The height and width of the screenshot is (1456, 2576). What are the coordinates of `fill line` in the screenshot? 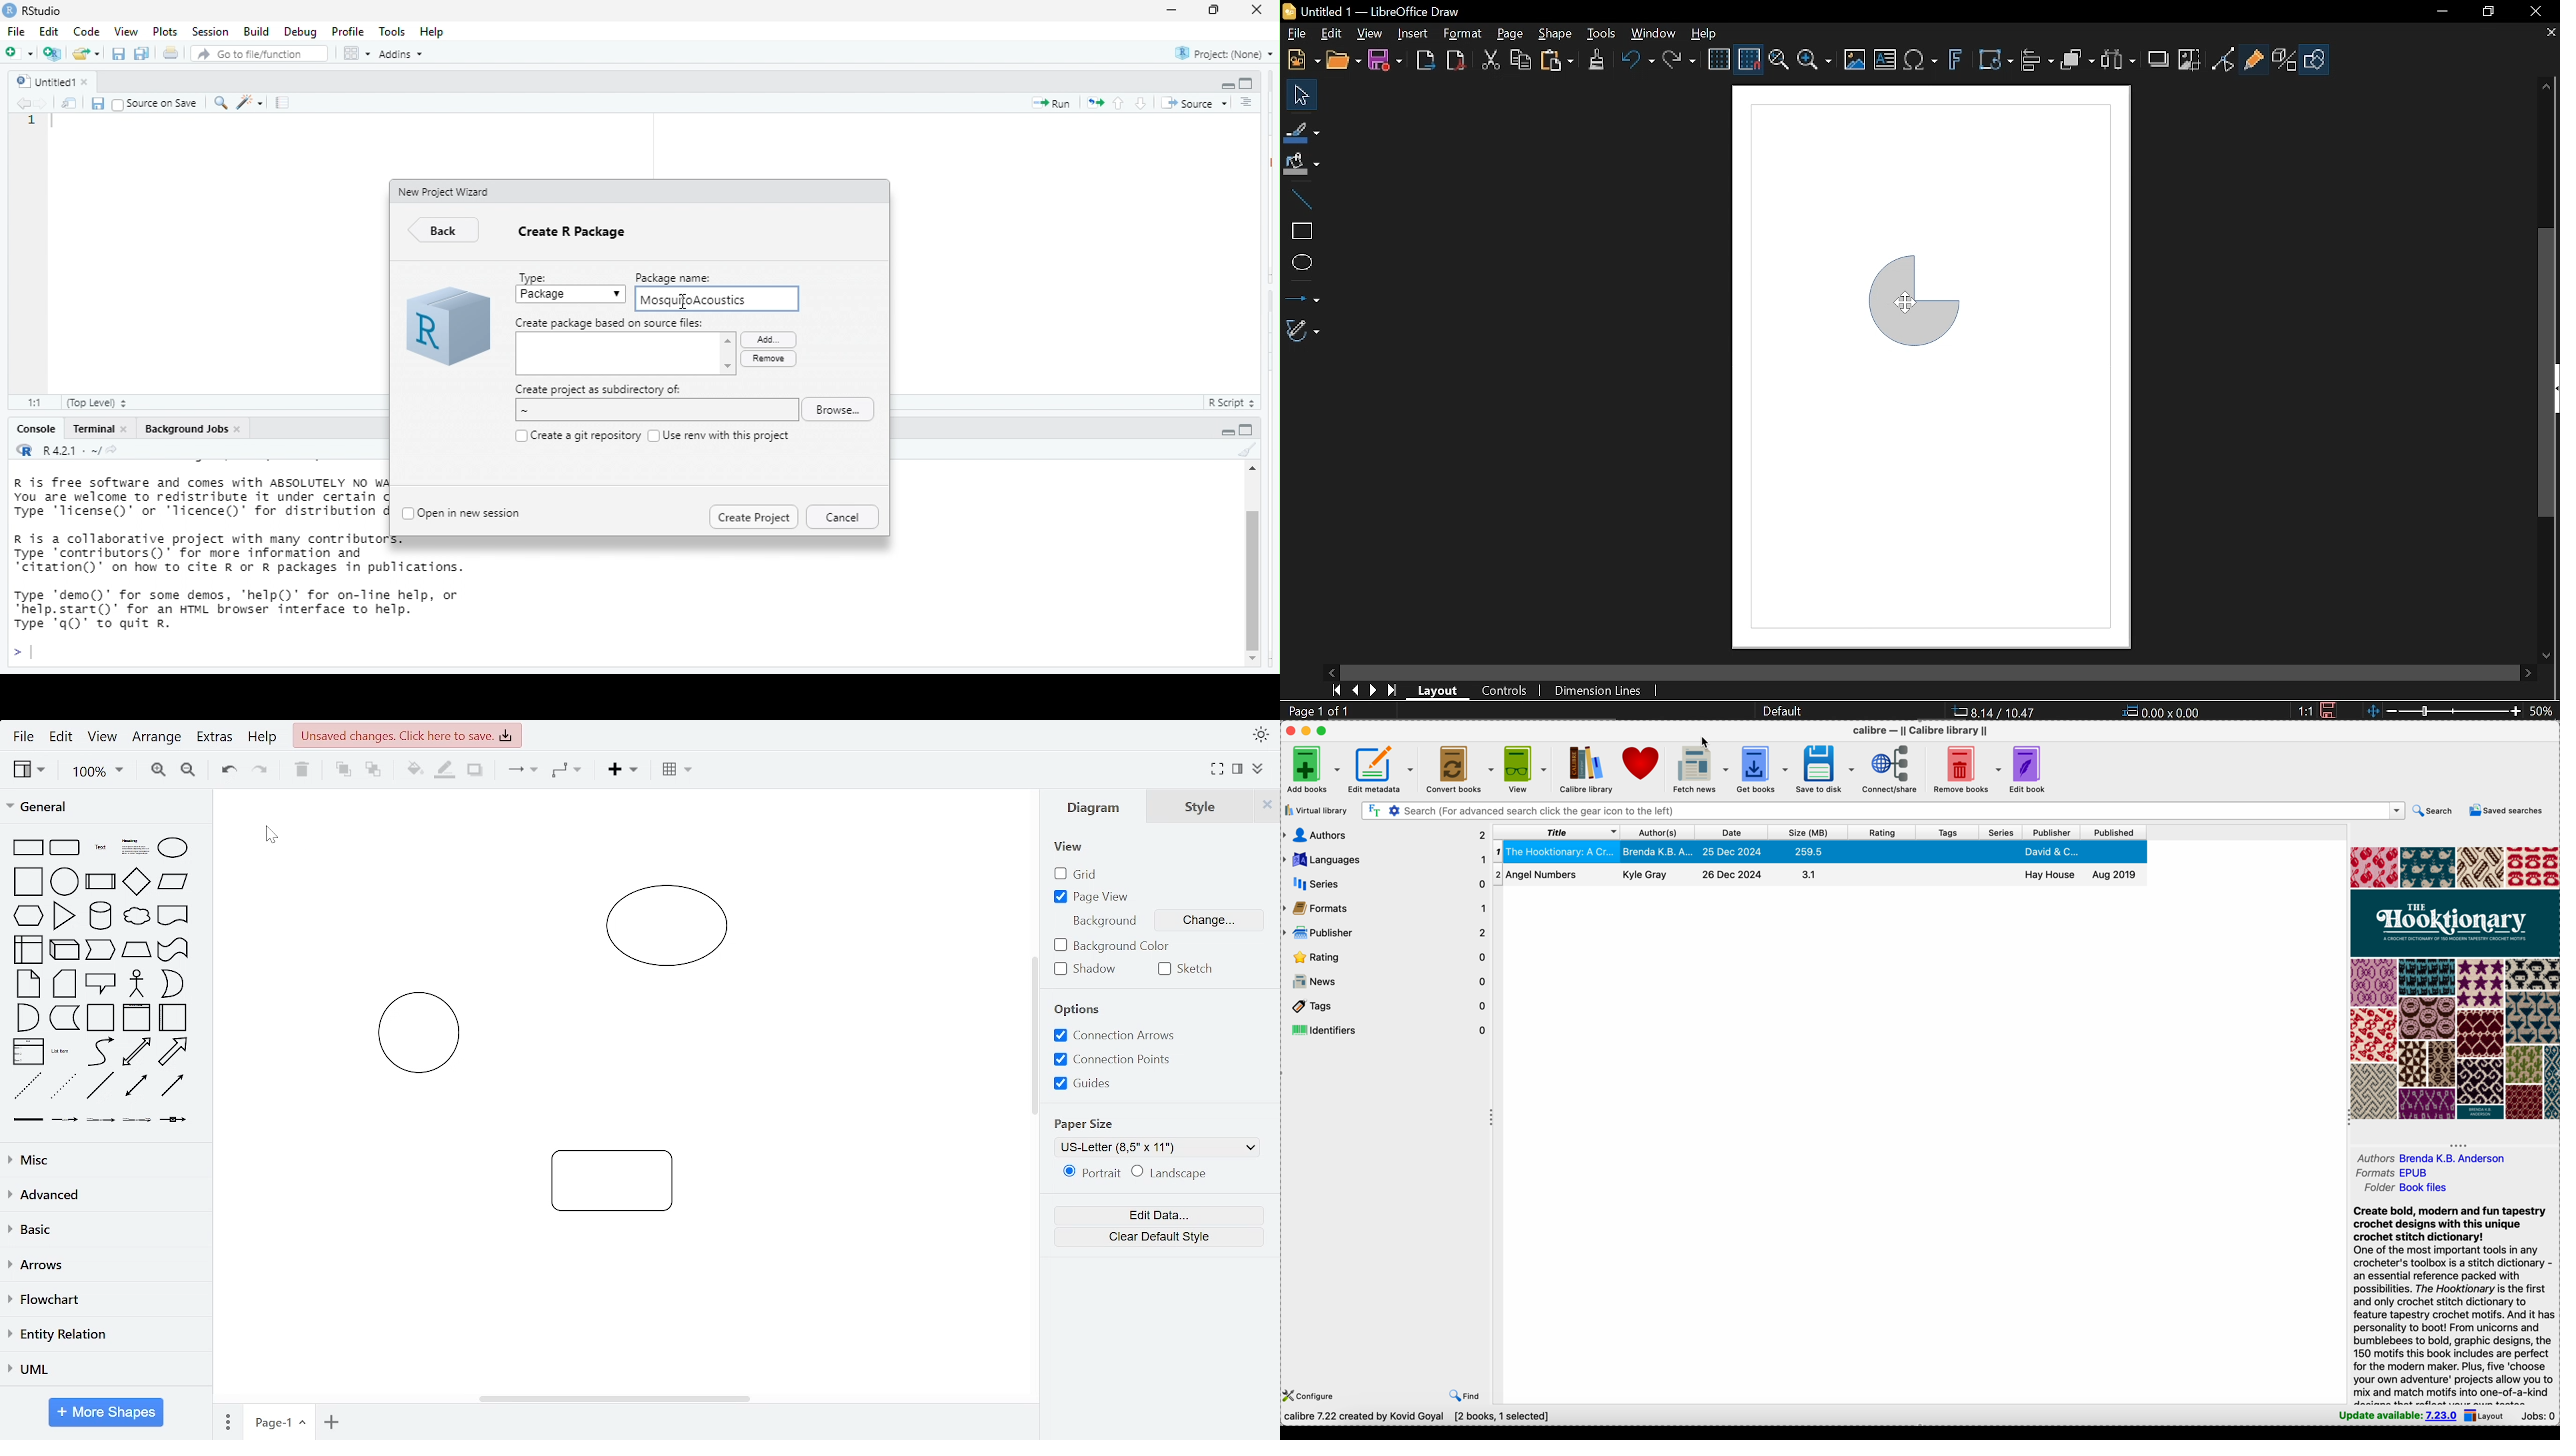 It's located at (446, 771).